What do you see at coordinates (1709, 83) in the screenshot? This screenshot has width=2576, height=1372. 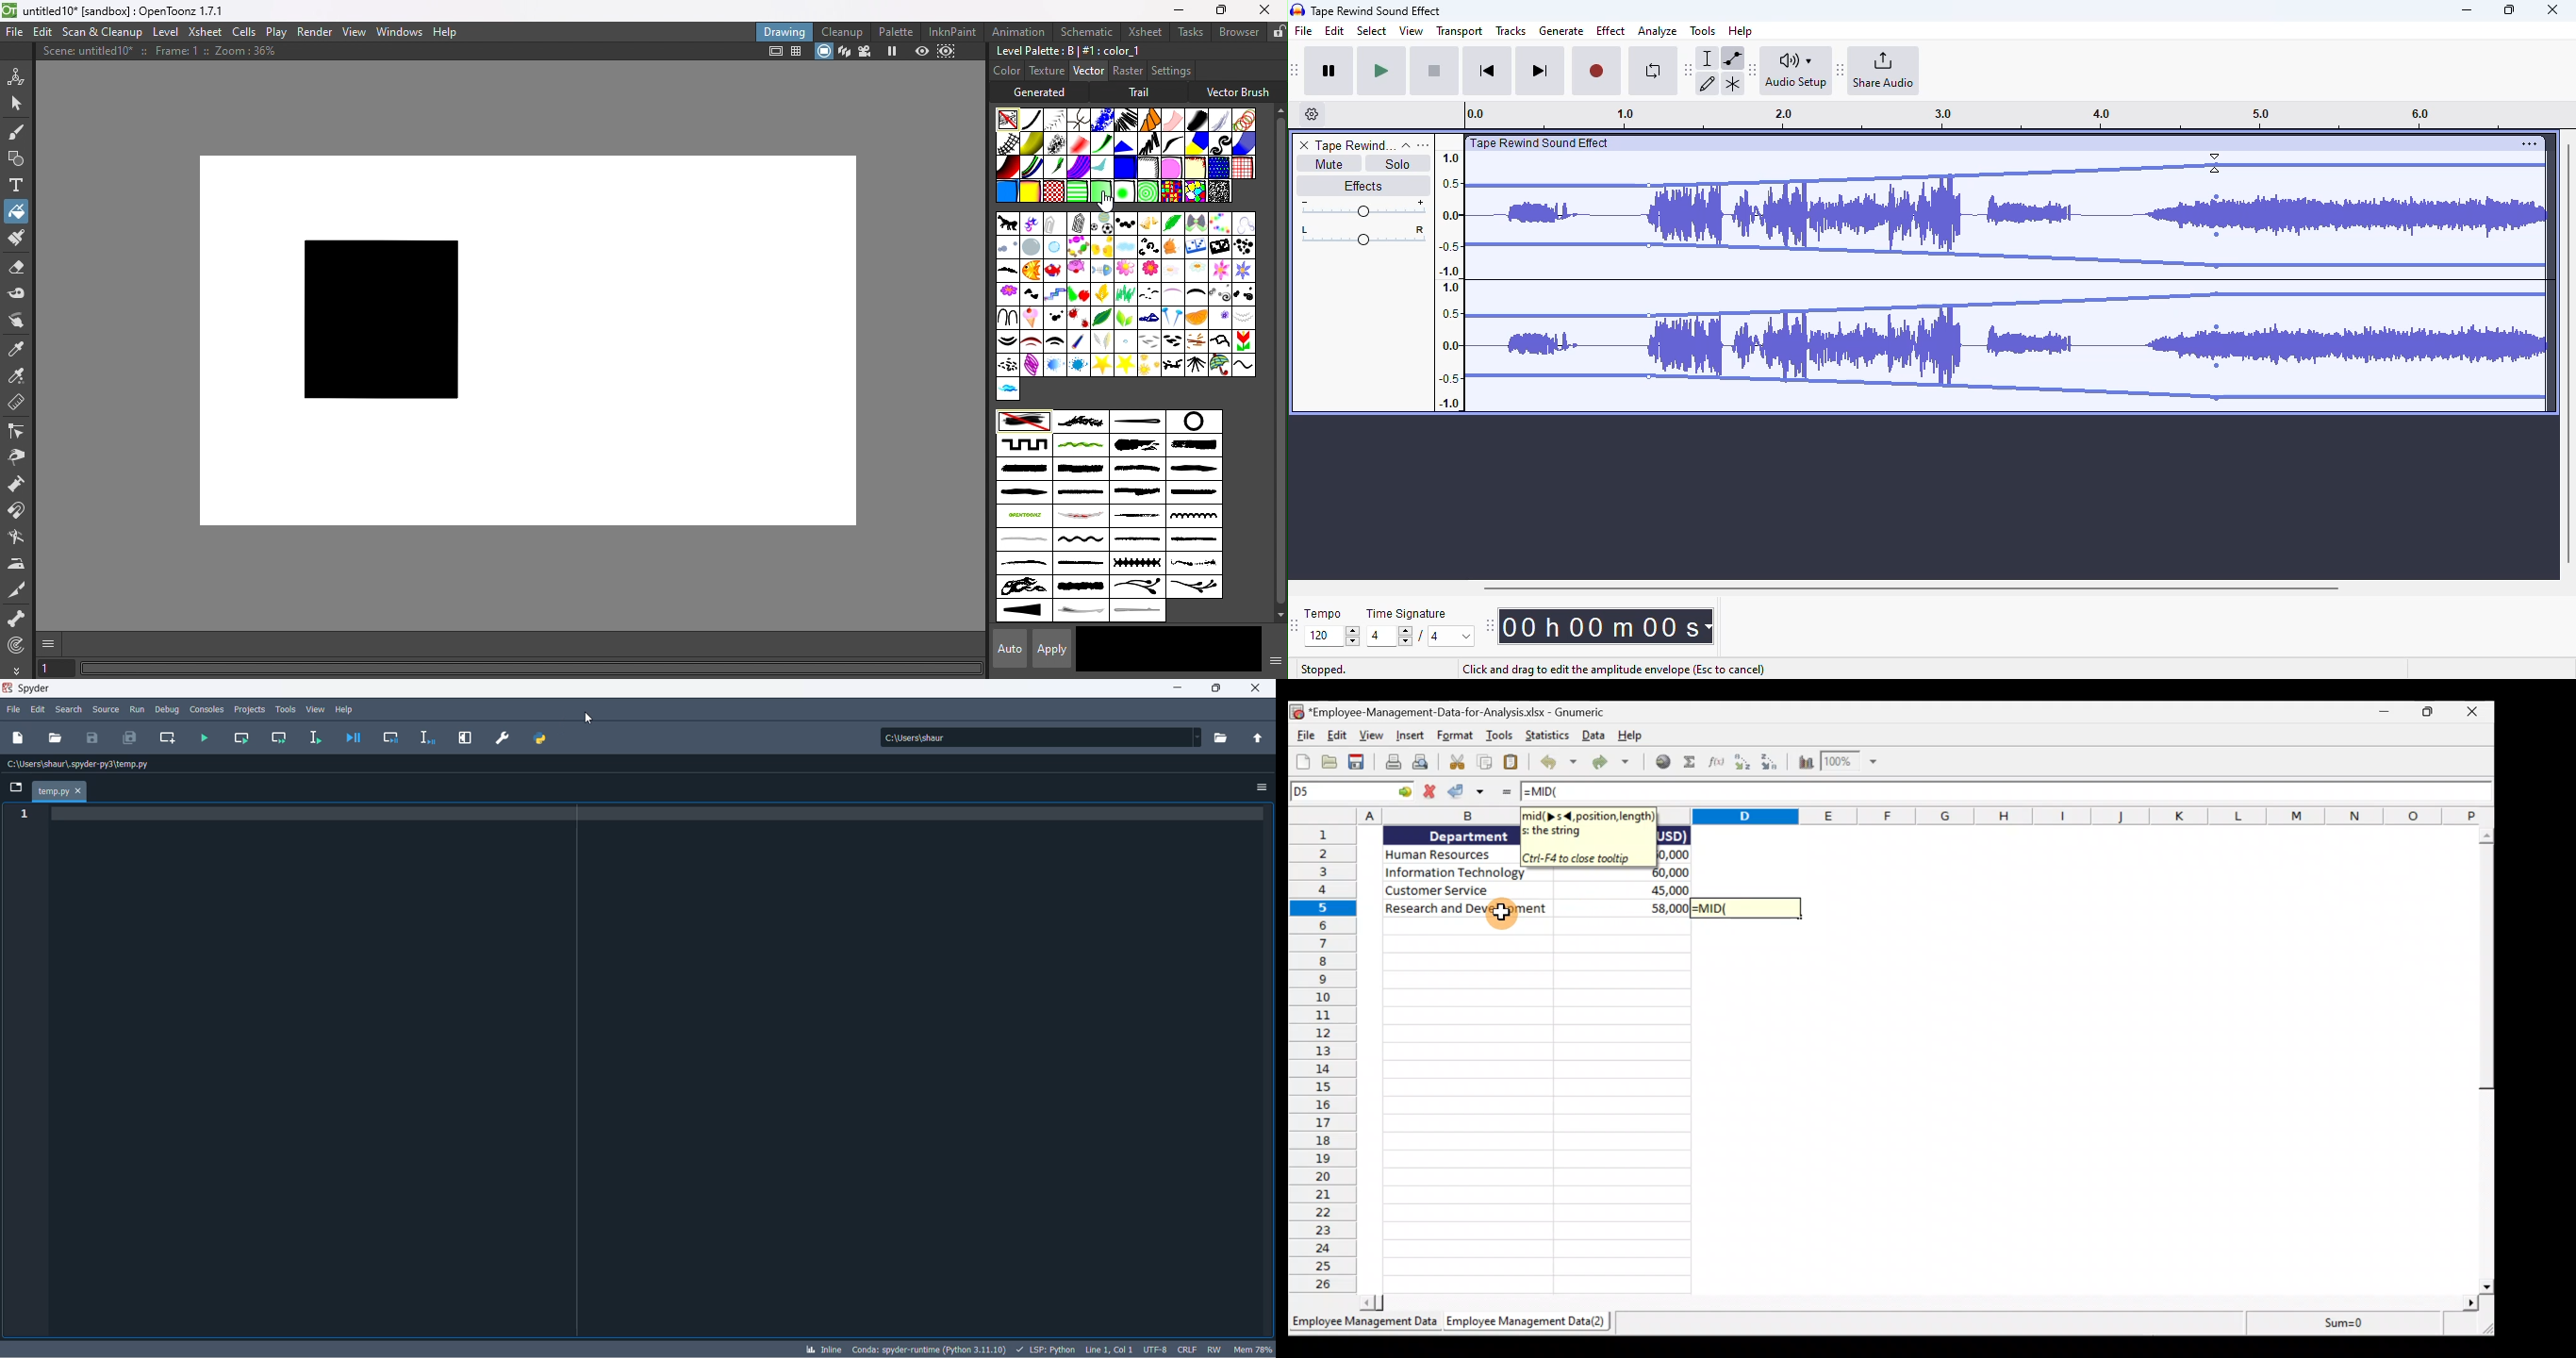 I see `draw tool` at bounding box center [1709, 83].